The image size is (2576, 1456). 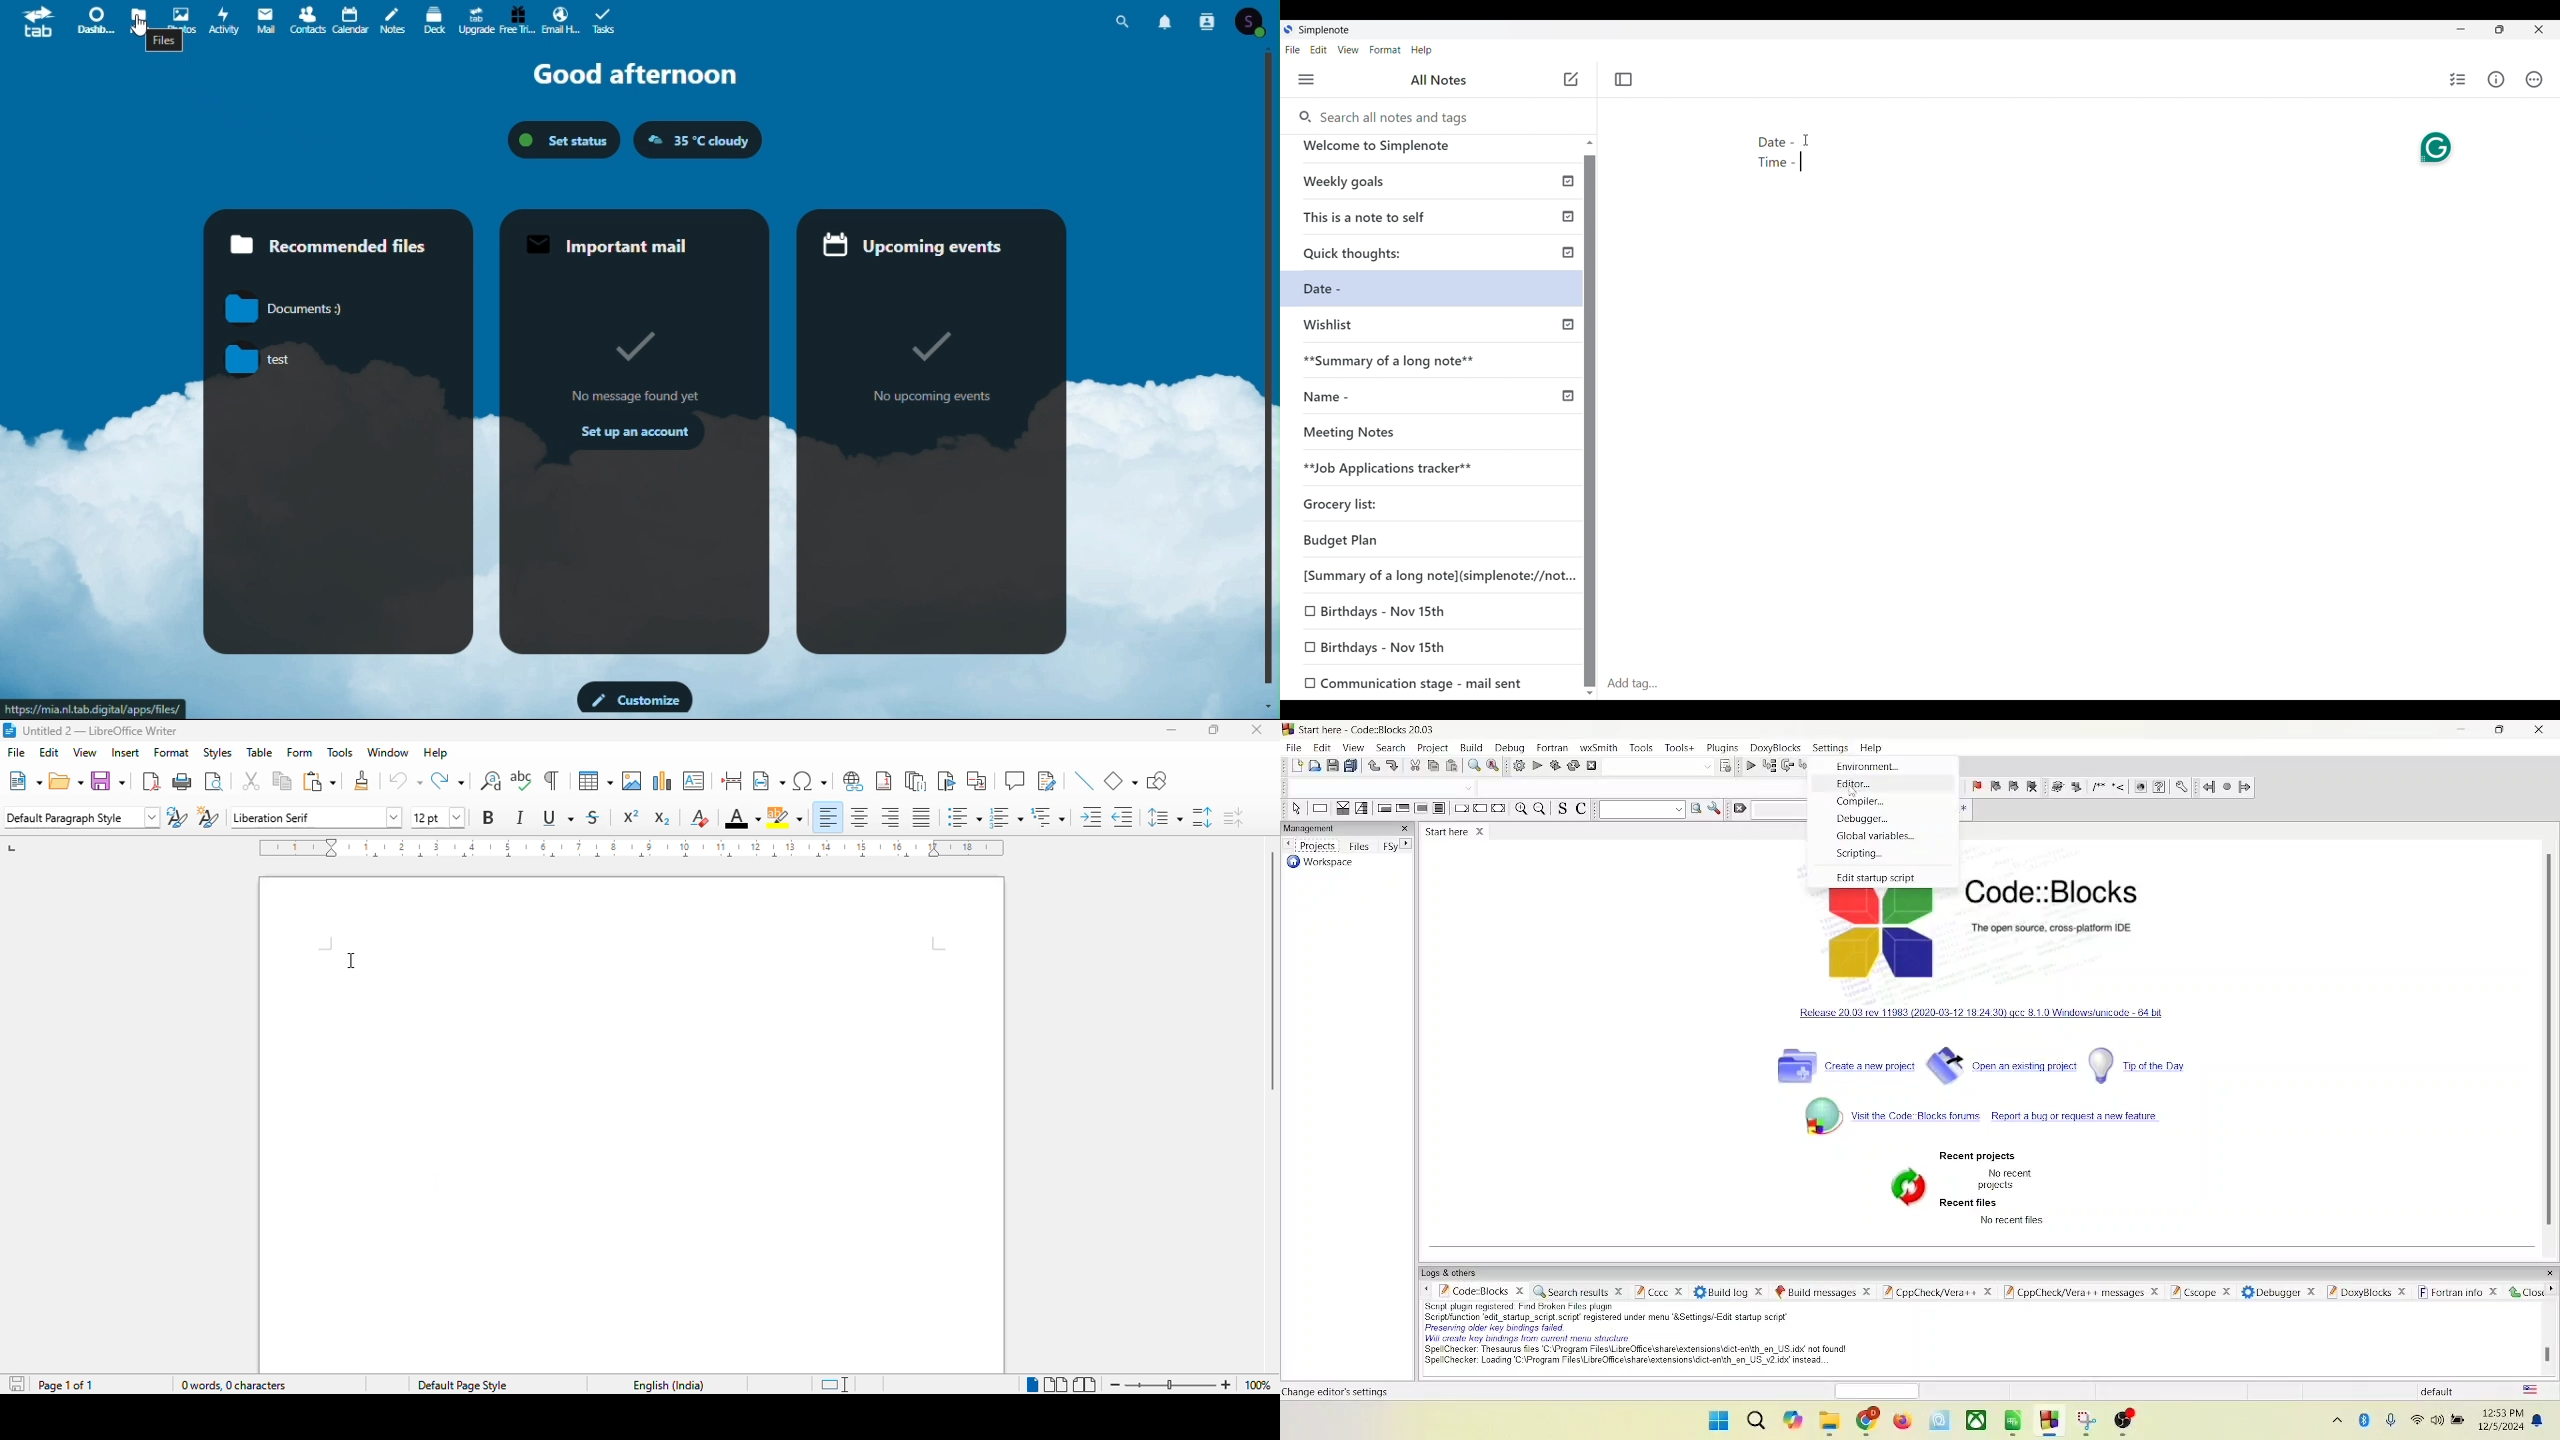 What do you see at coordinates (2500, 1421) in the screenshot?
I see `time and date` at bounding box center [2500, 1421].